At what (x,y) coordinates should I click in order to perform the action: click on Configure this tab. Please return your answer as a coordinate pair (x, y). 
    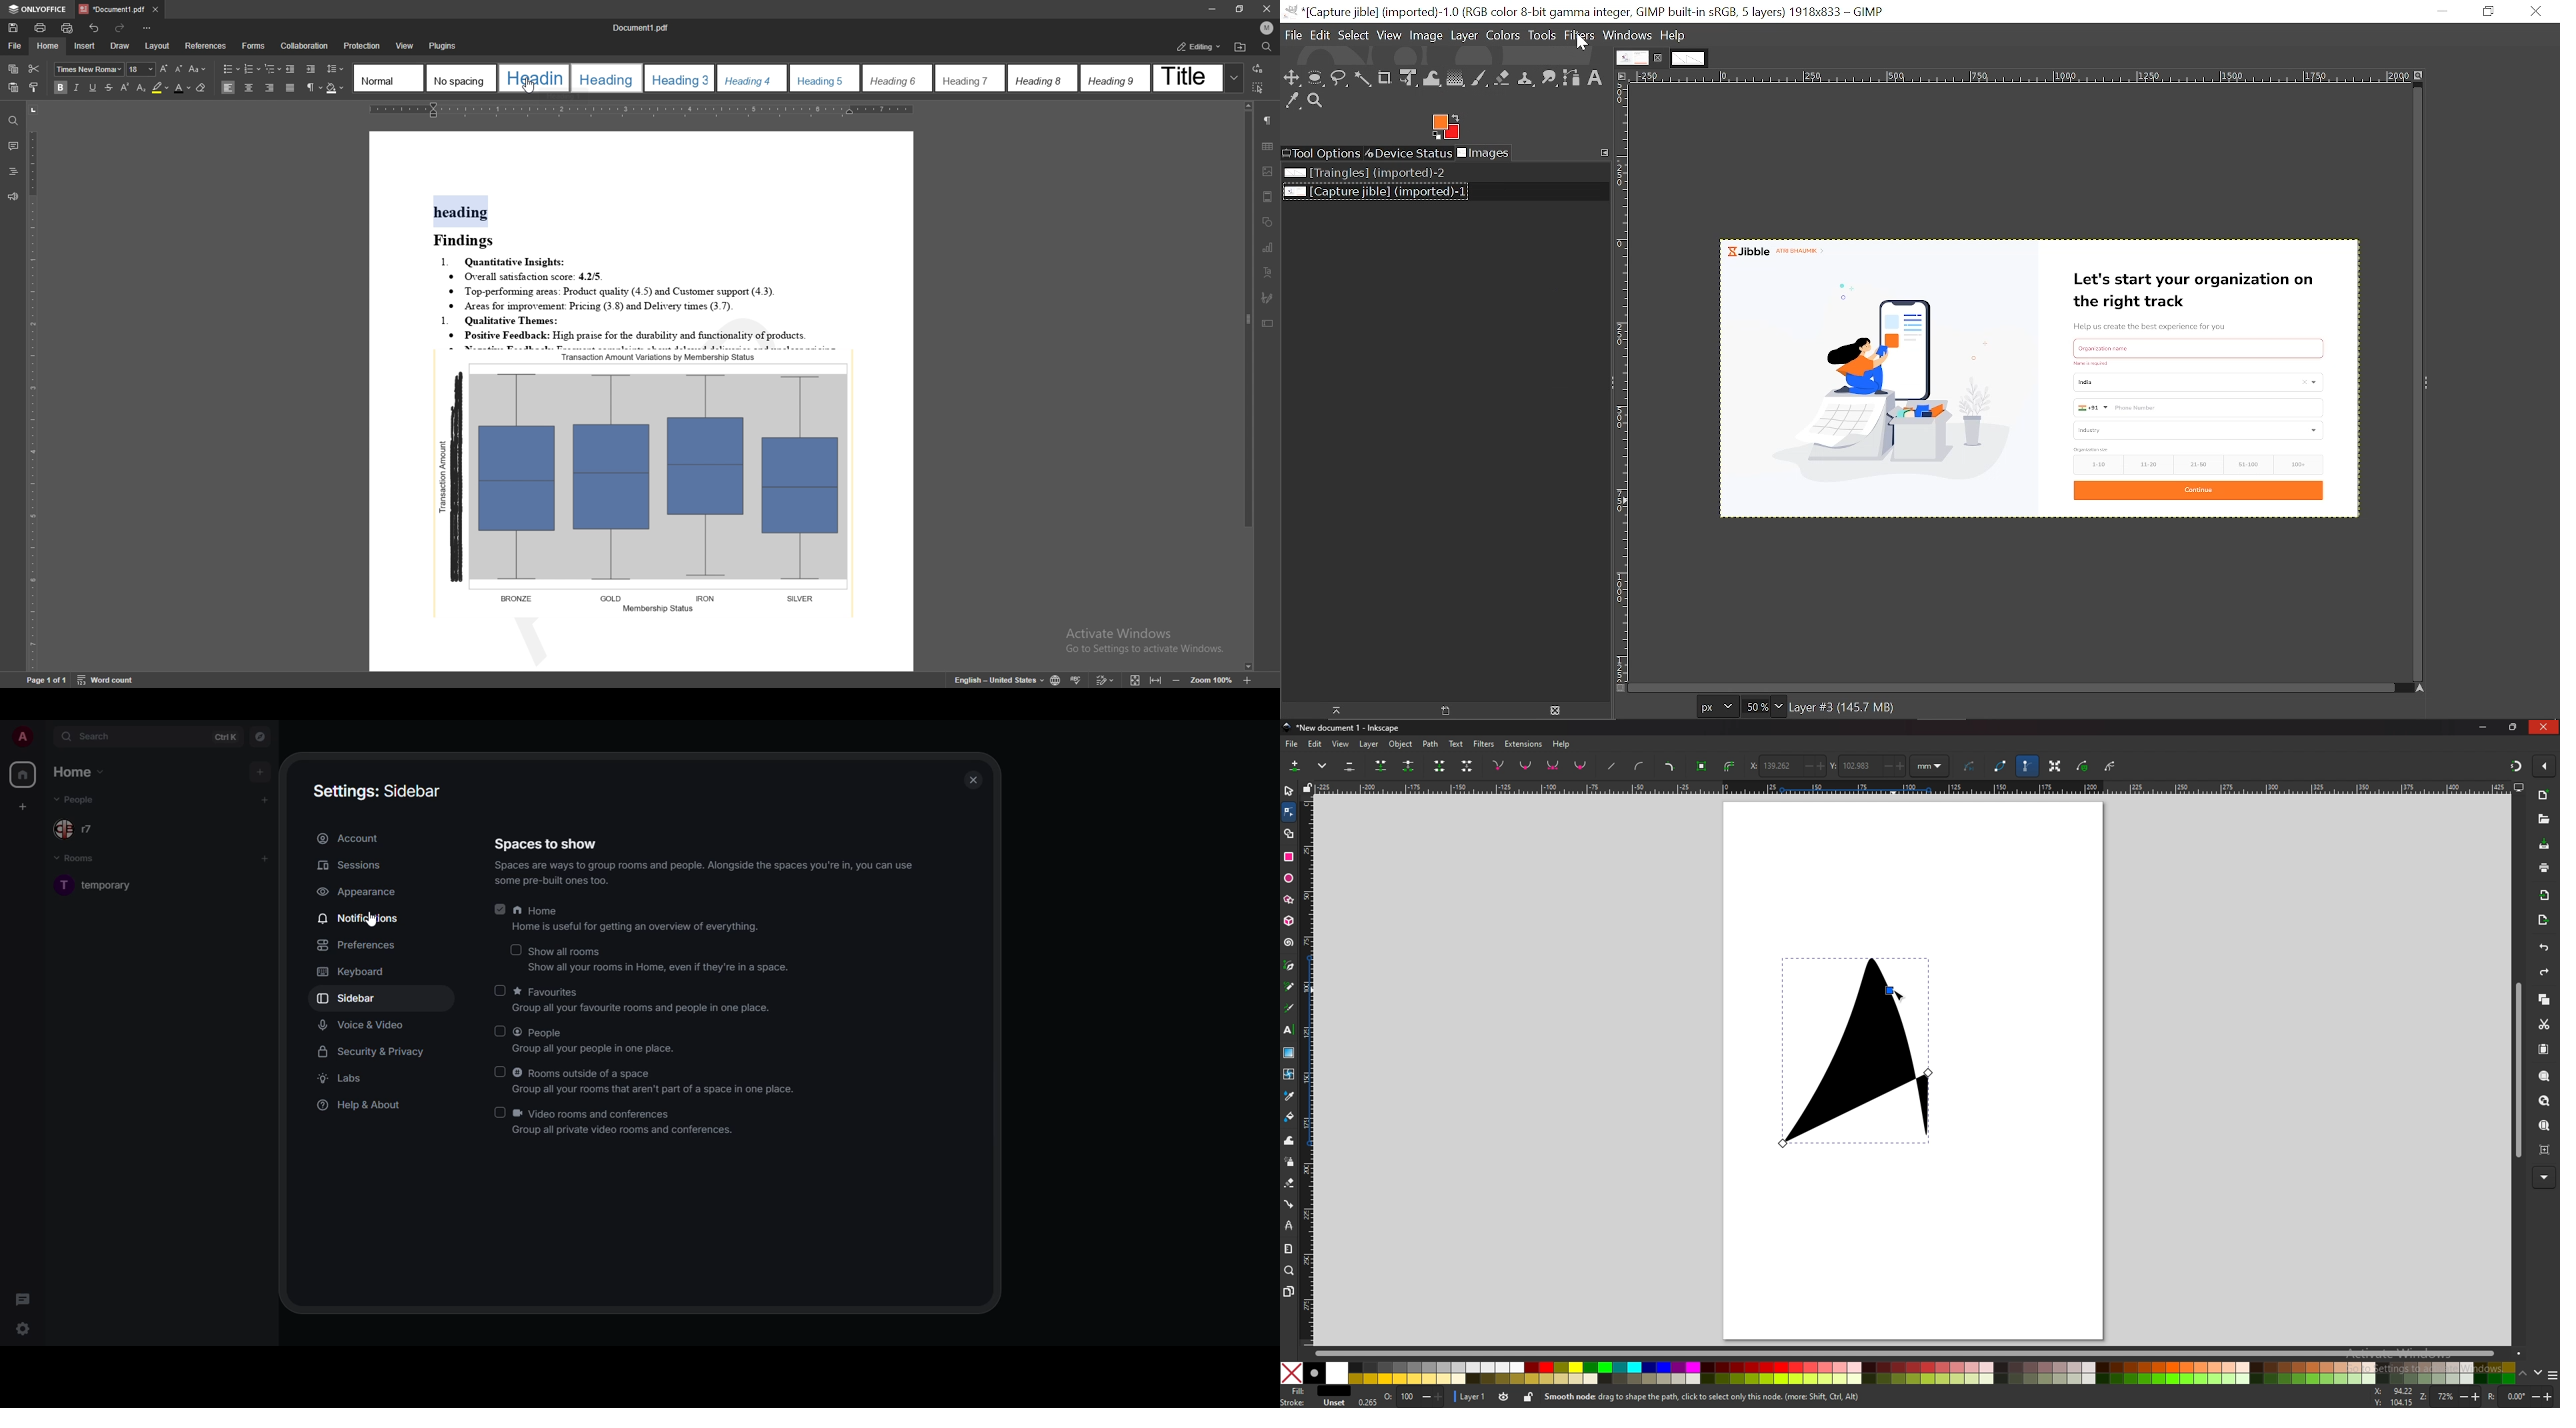
    Looking at the image, I should click on (1601, 152).